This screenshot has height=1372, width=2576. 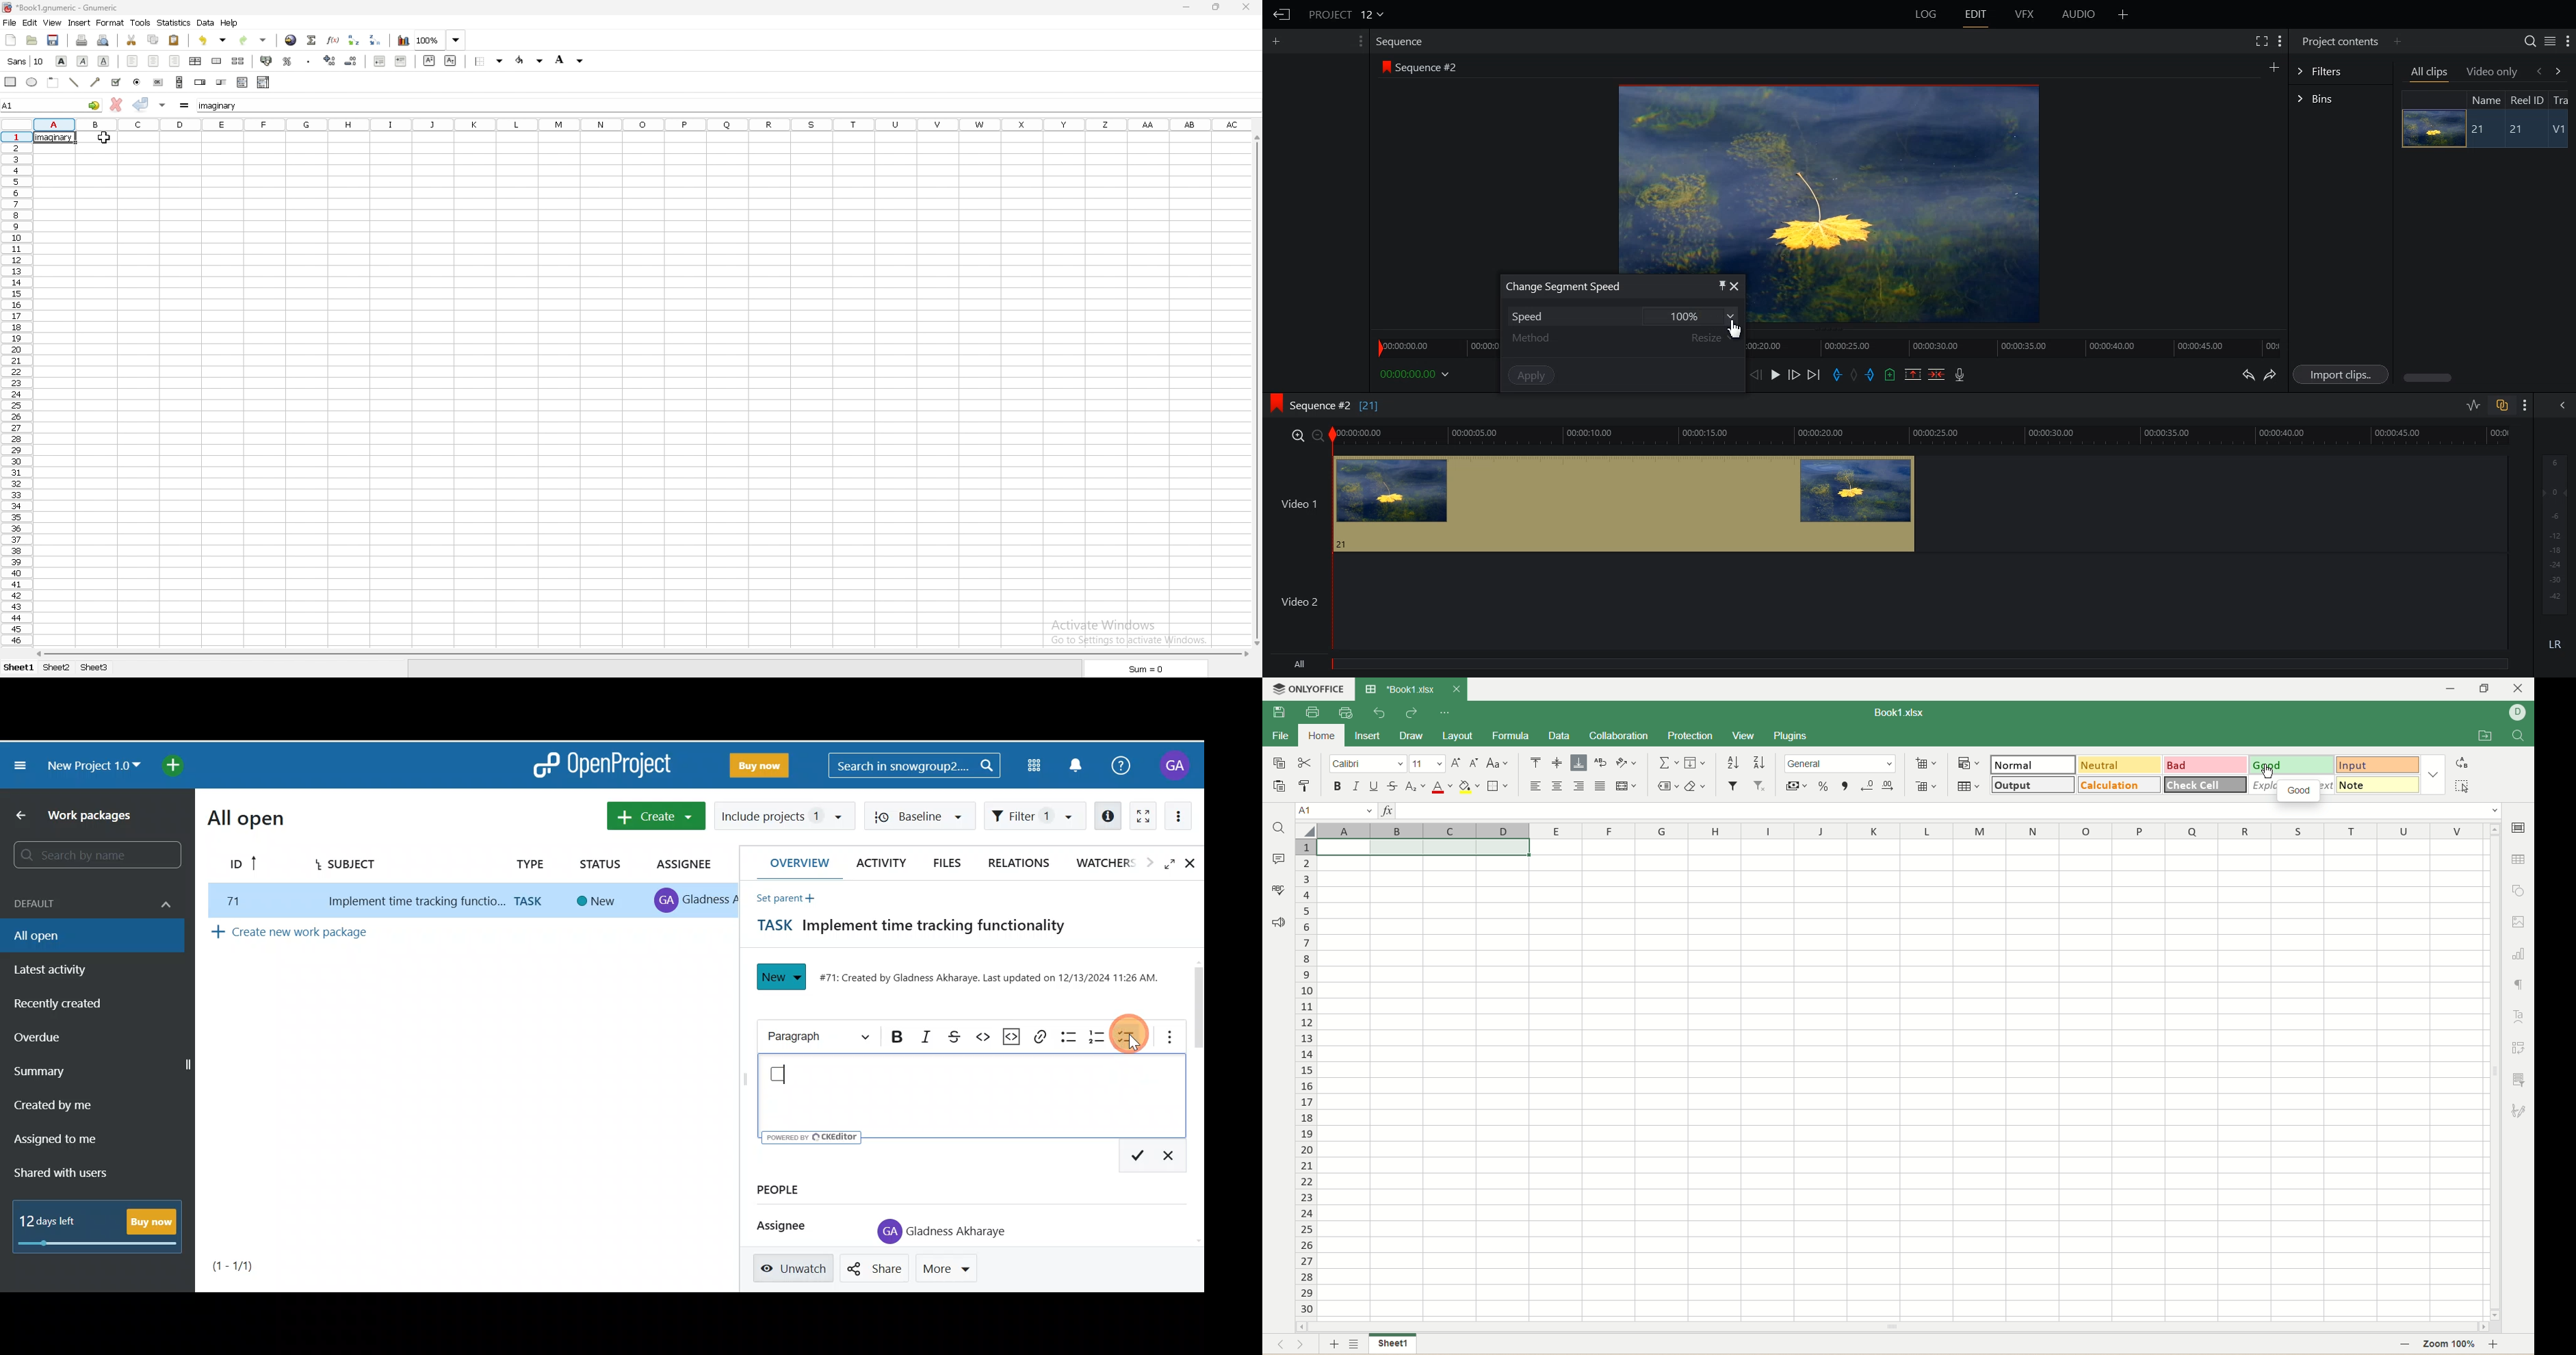 What do you see at coordinates (1377, 714) in the screenshot?
I see `undo` at bounding box center [1377, 714].